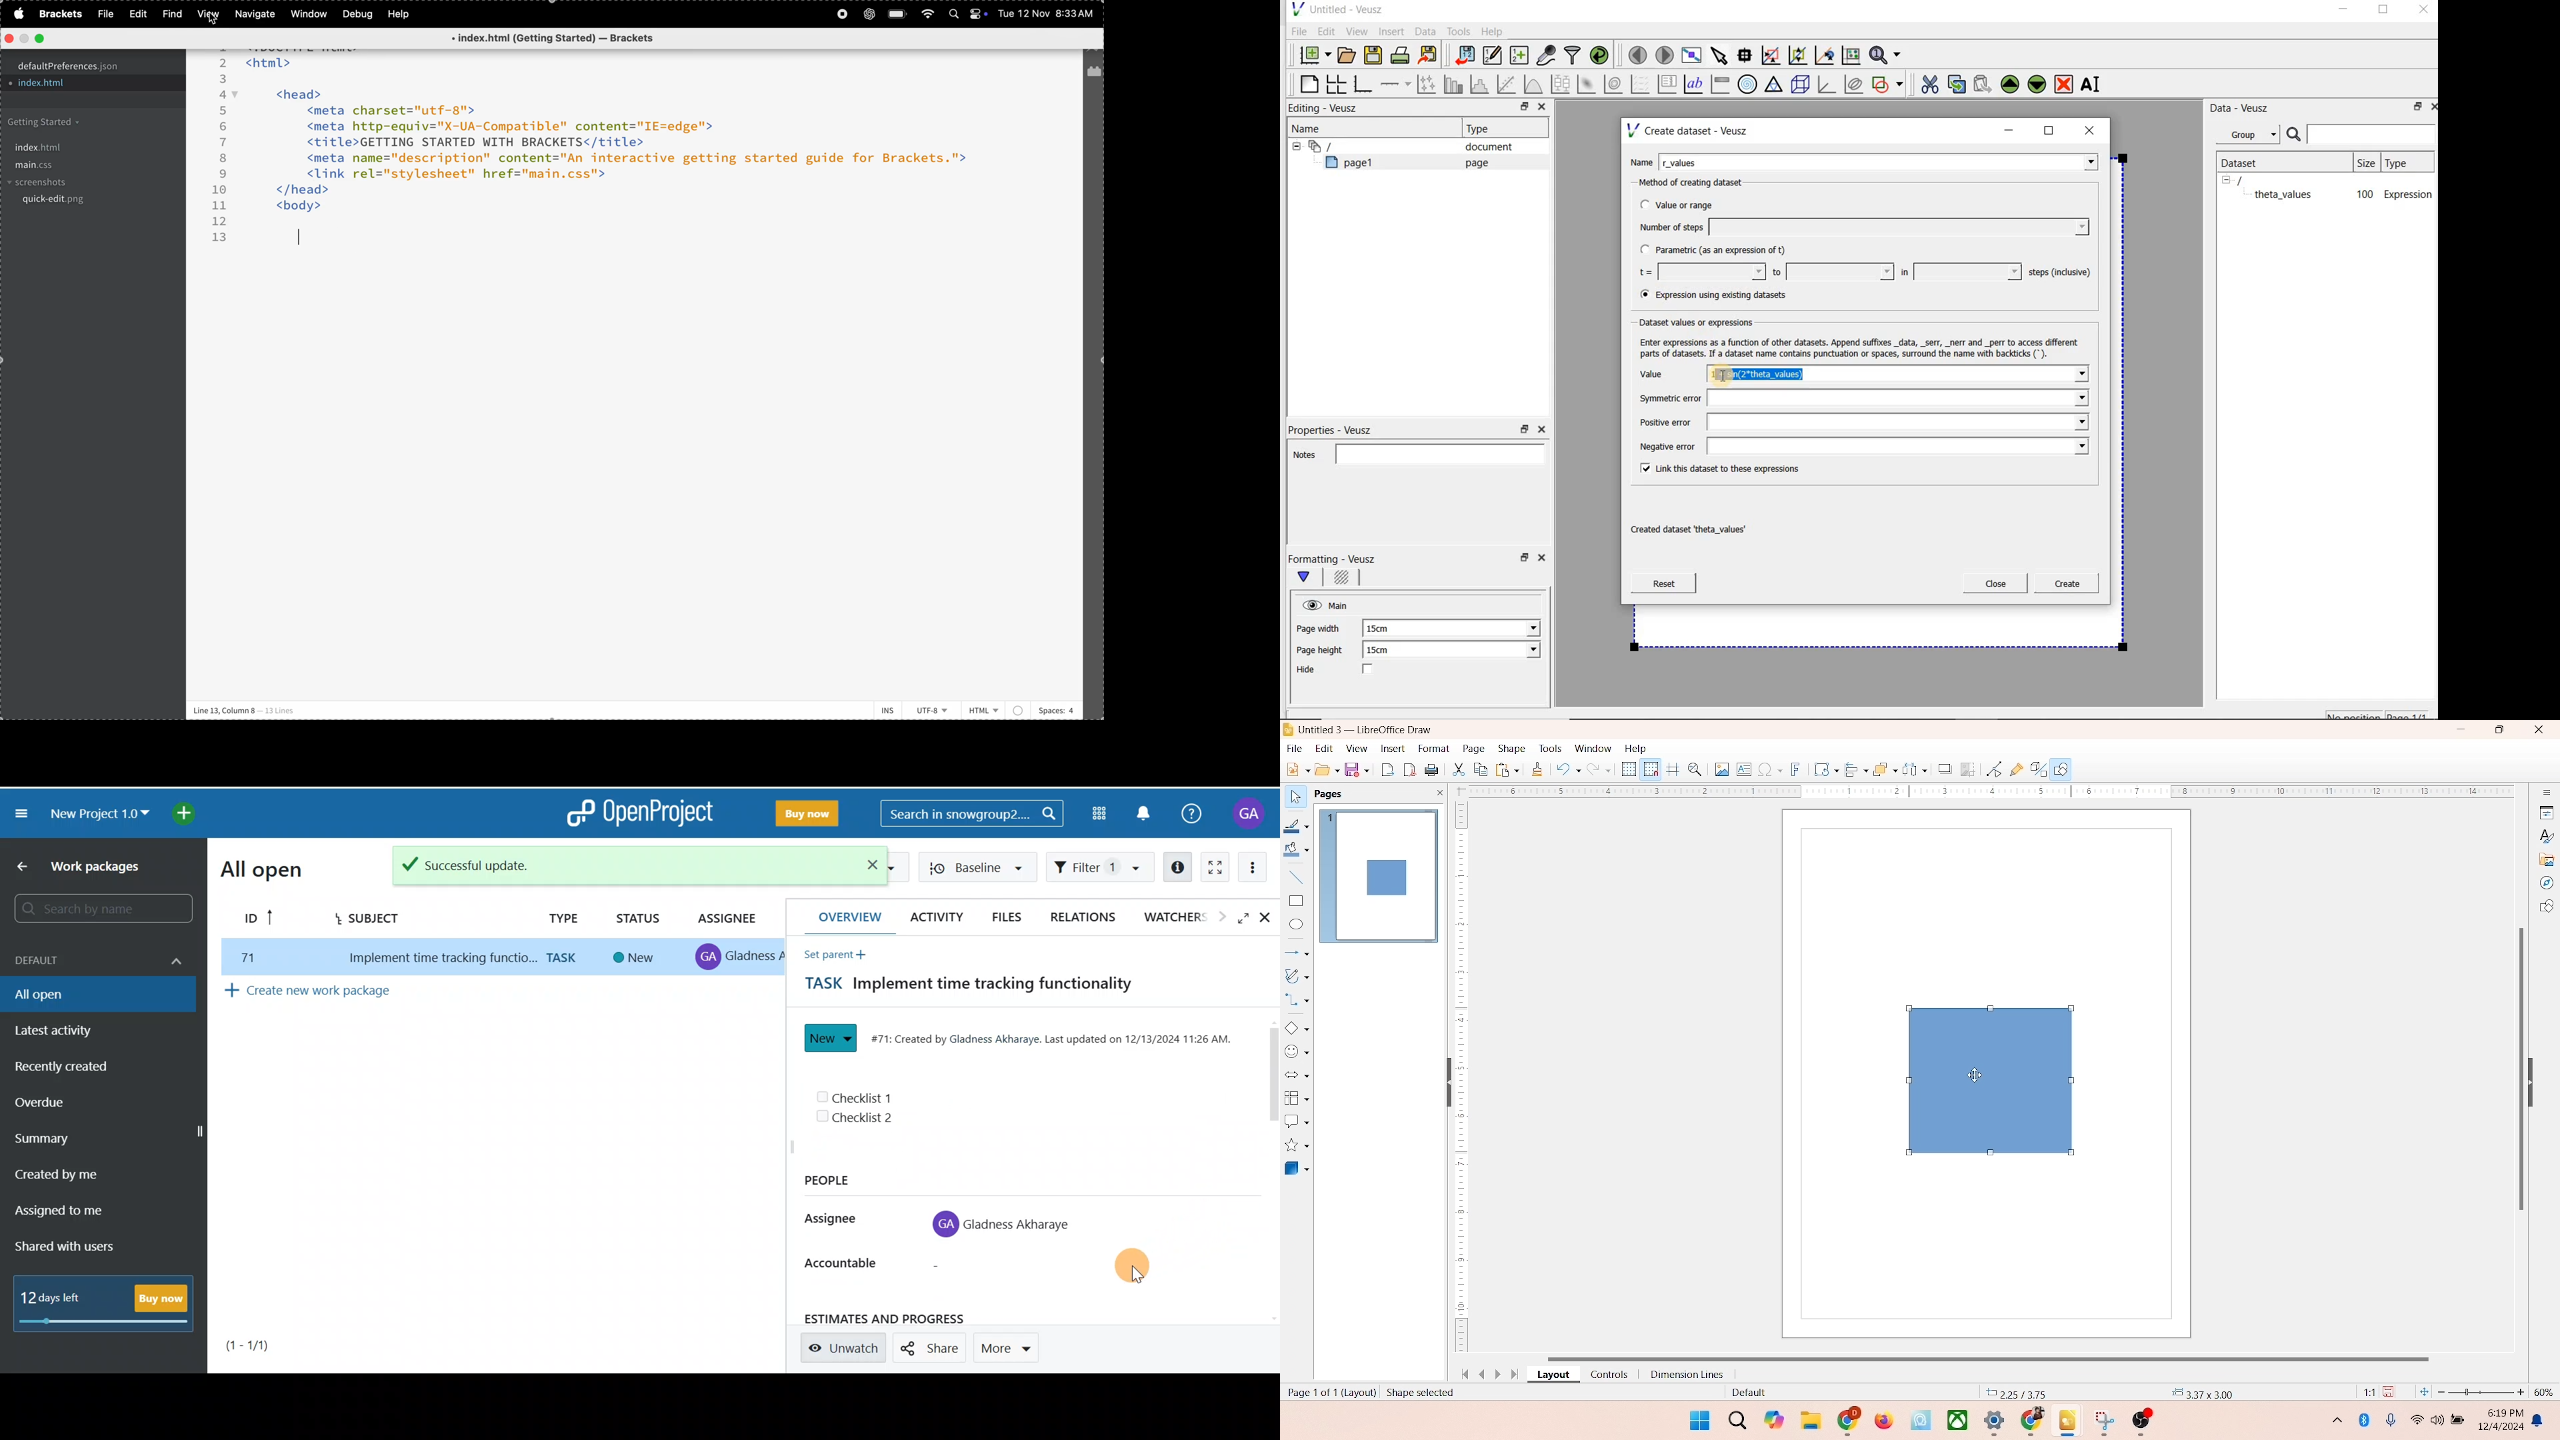  Describe the element at coordinates (2545, 835) in the screenshot. I see `styles` at that location.